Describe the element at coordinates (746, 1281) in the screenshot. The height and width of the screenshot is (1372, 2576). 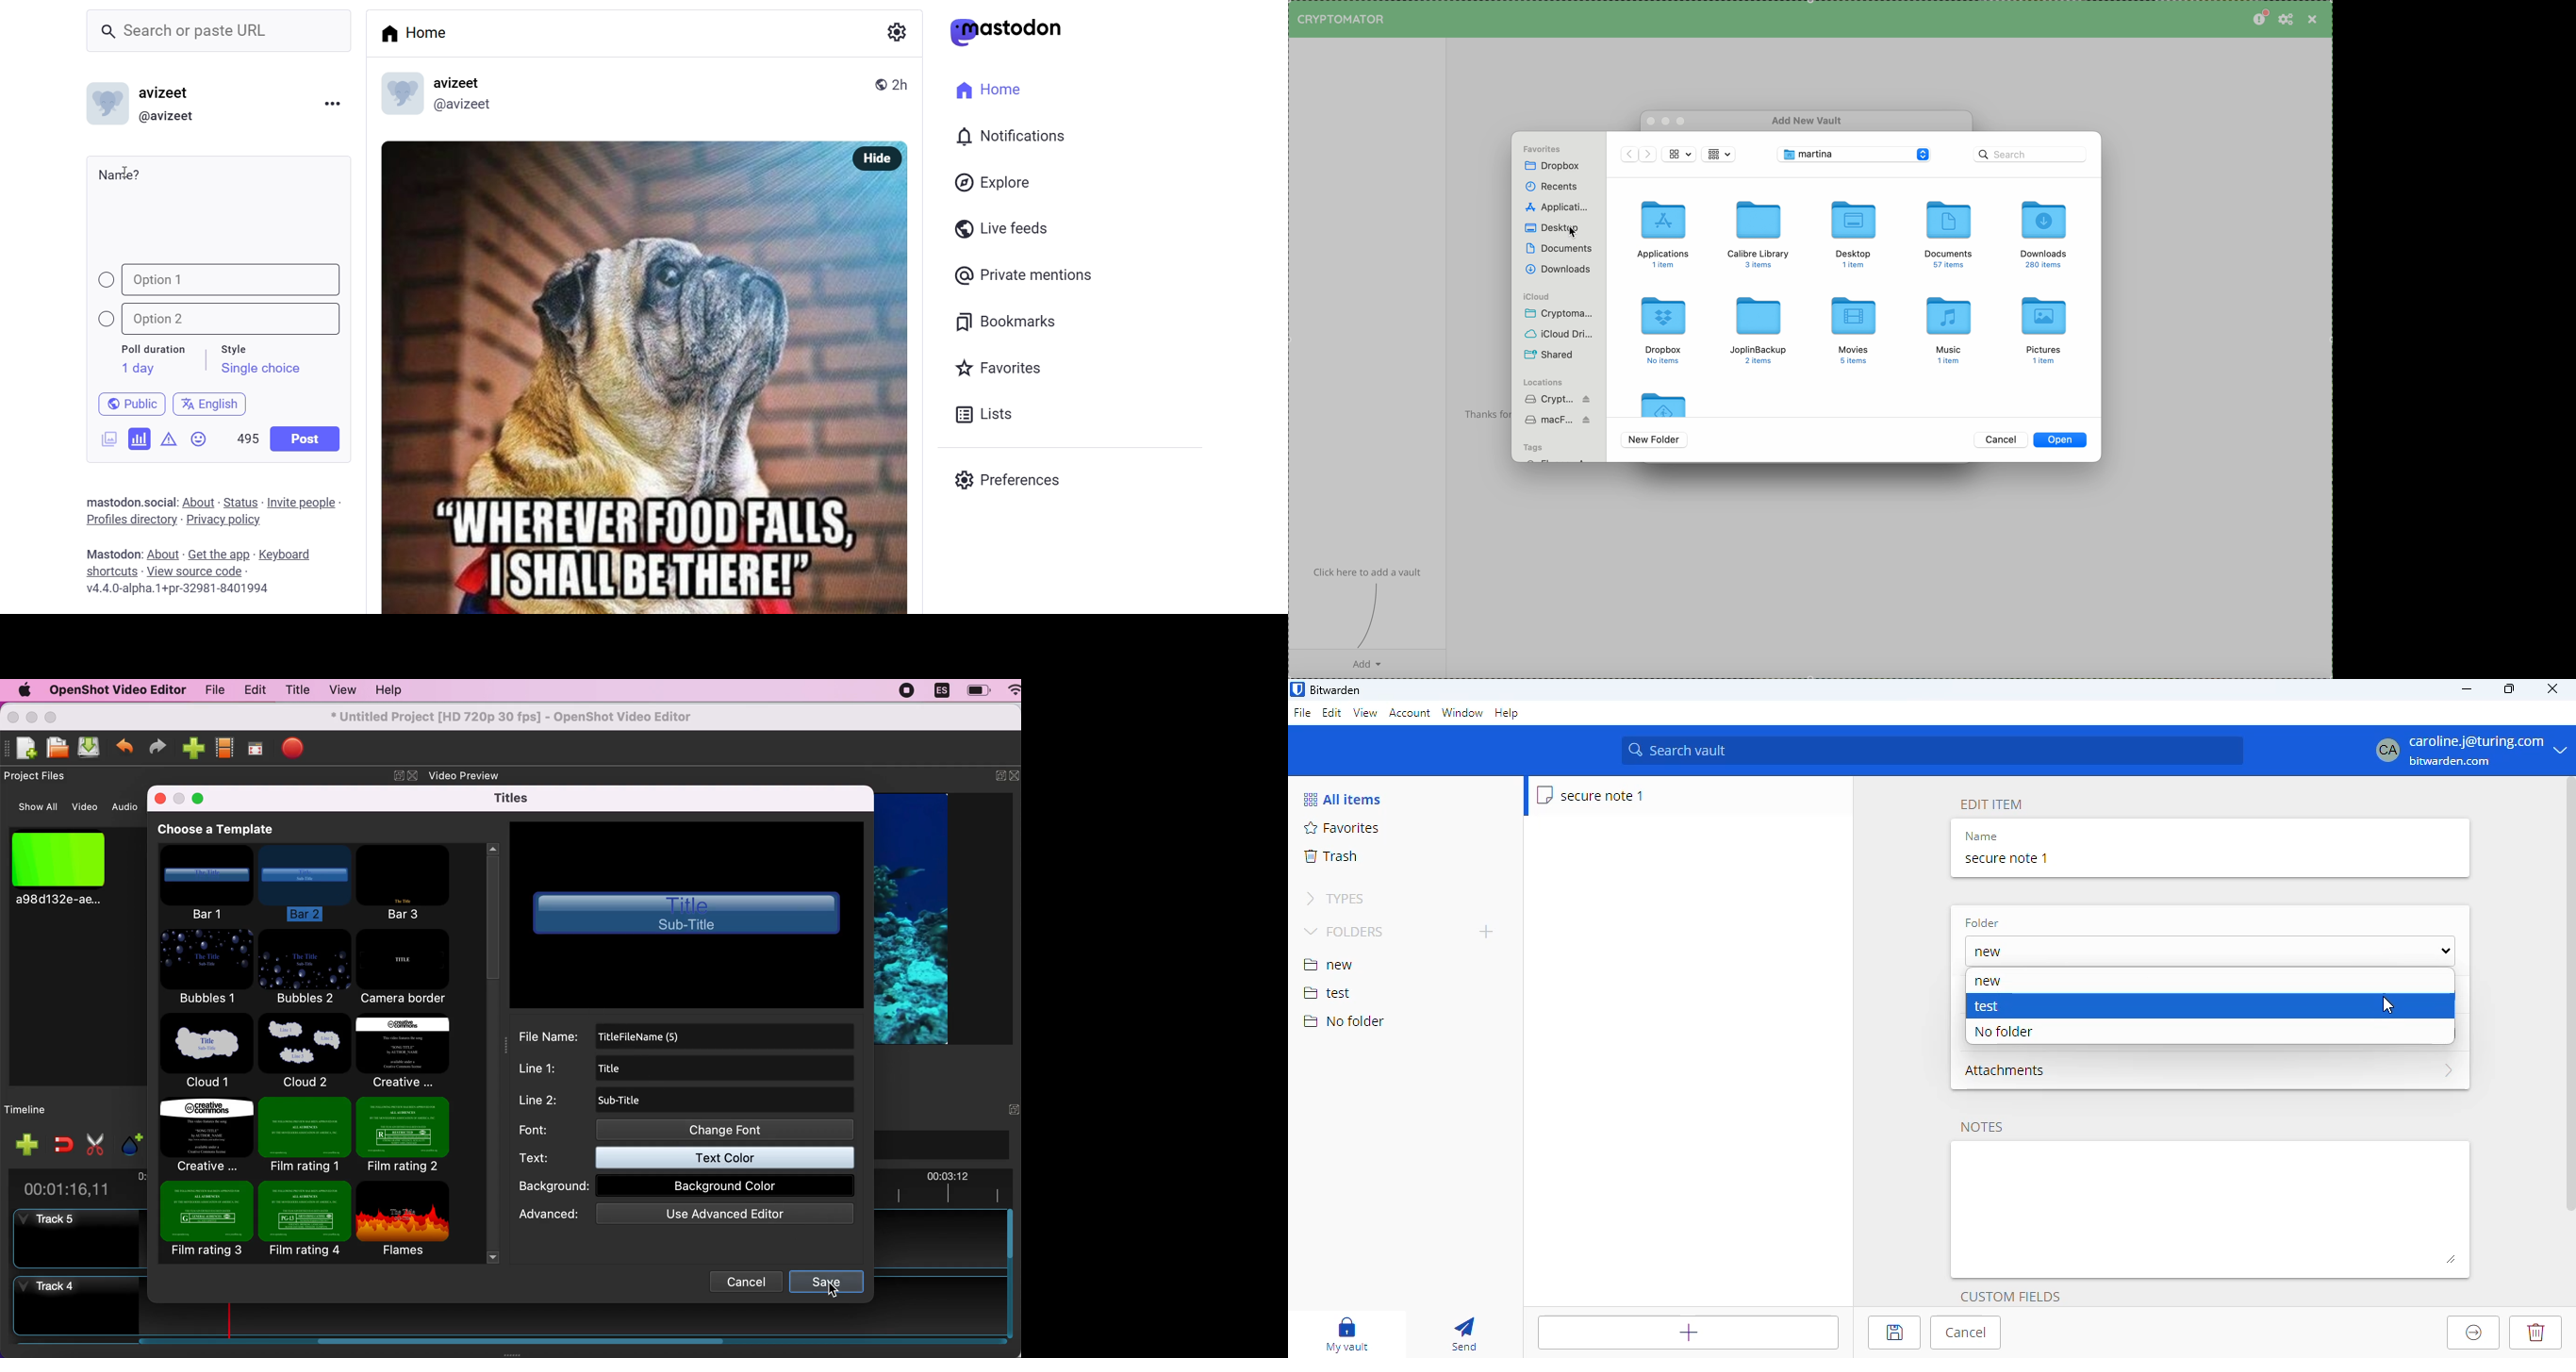
I see `cancel` at that location.